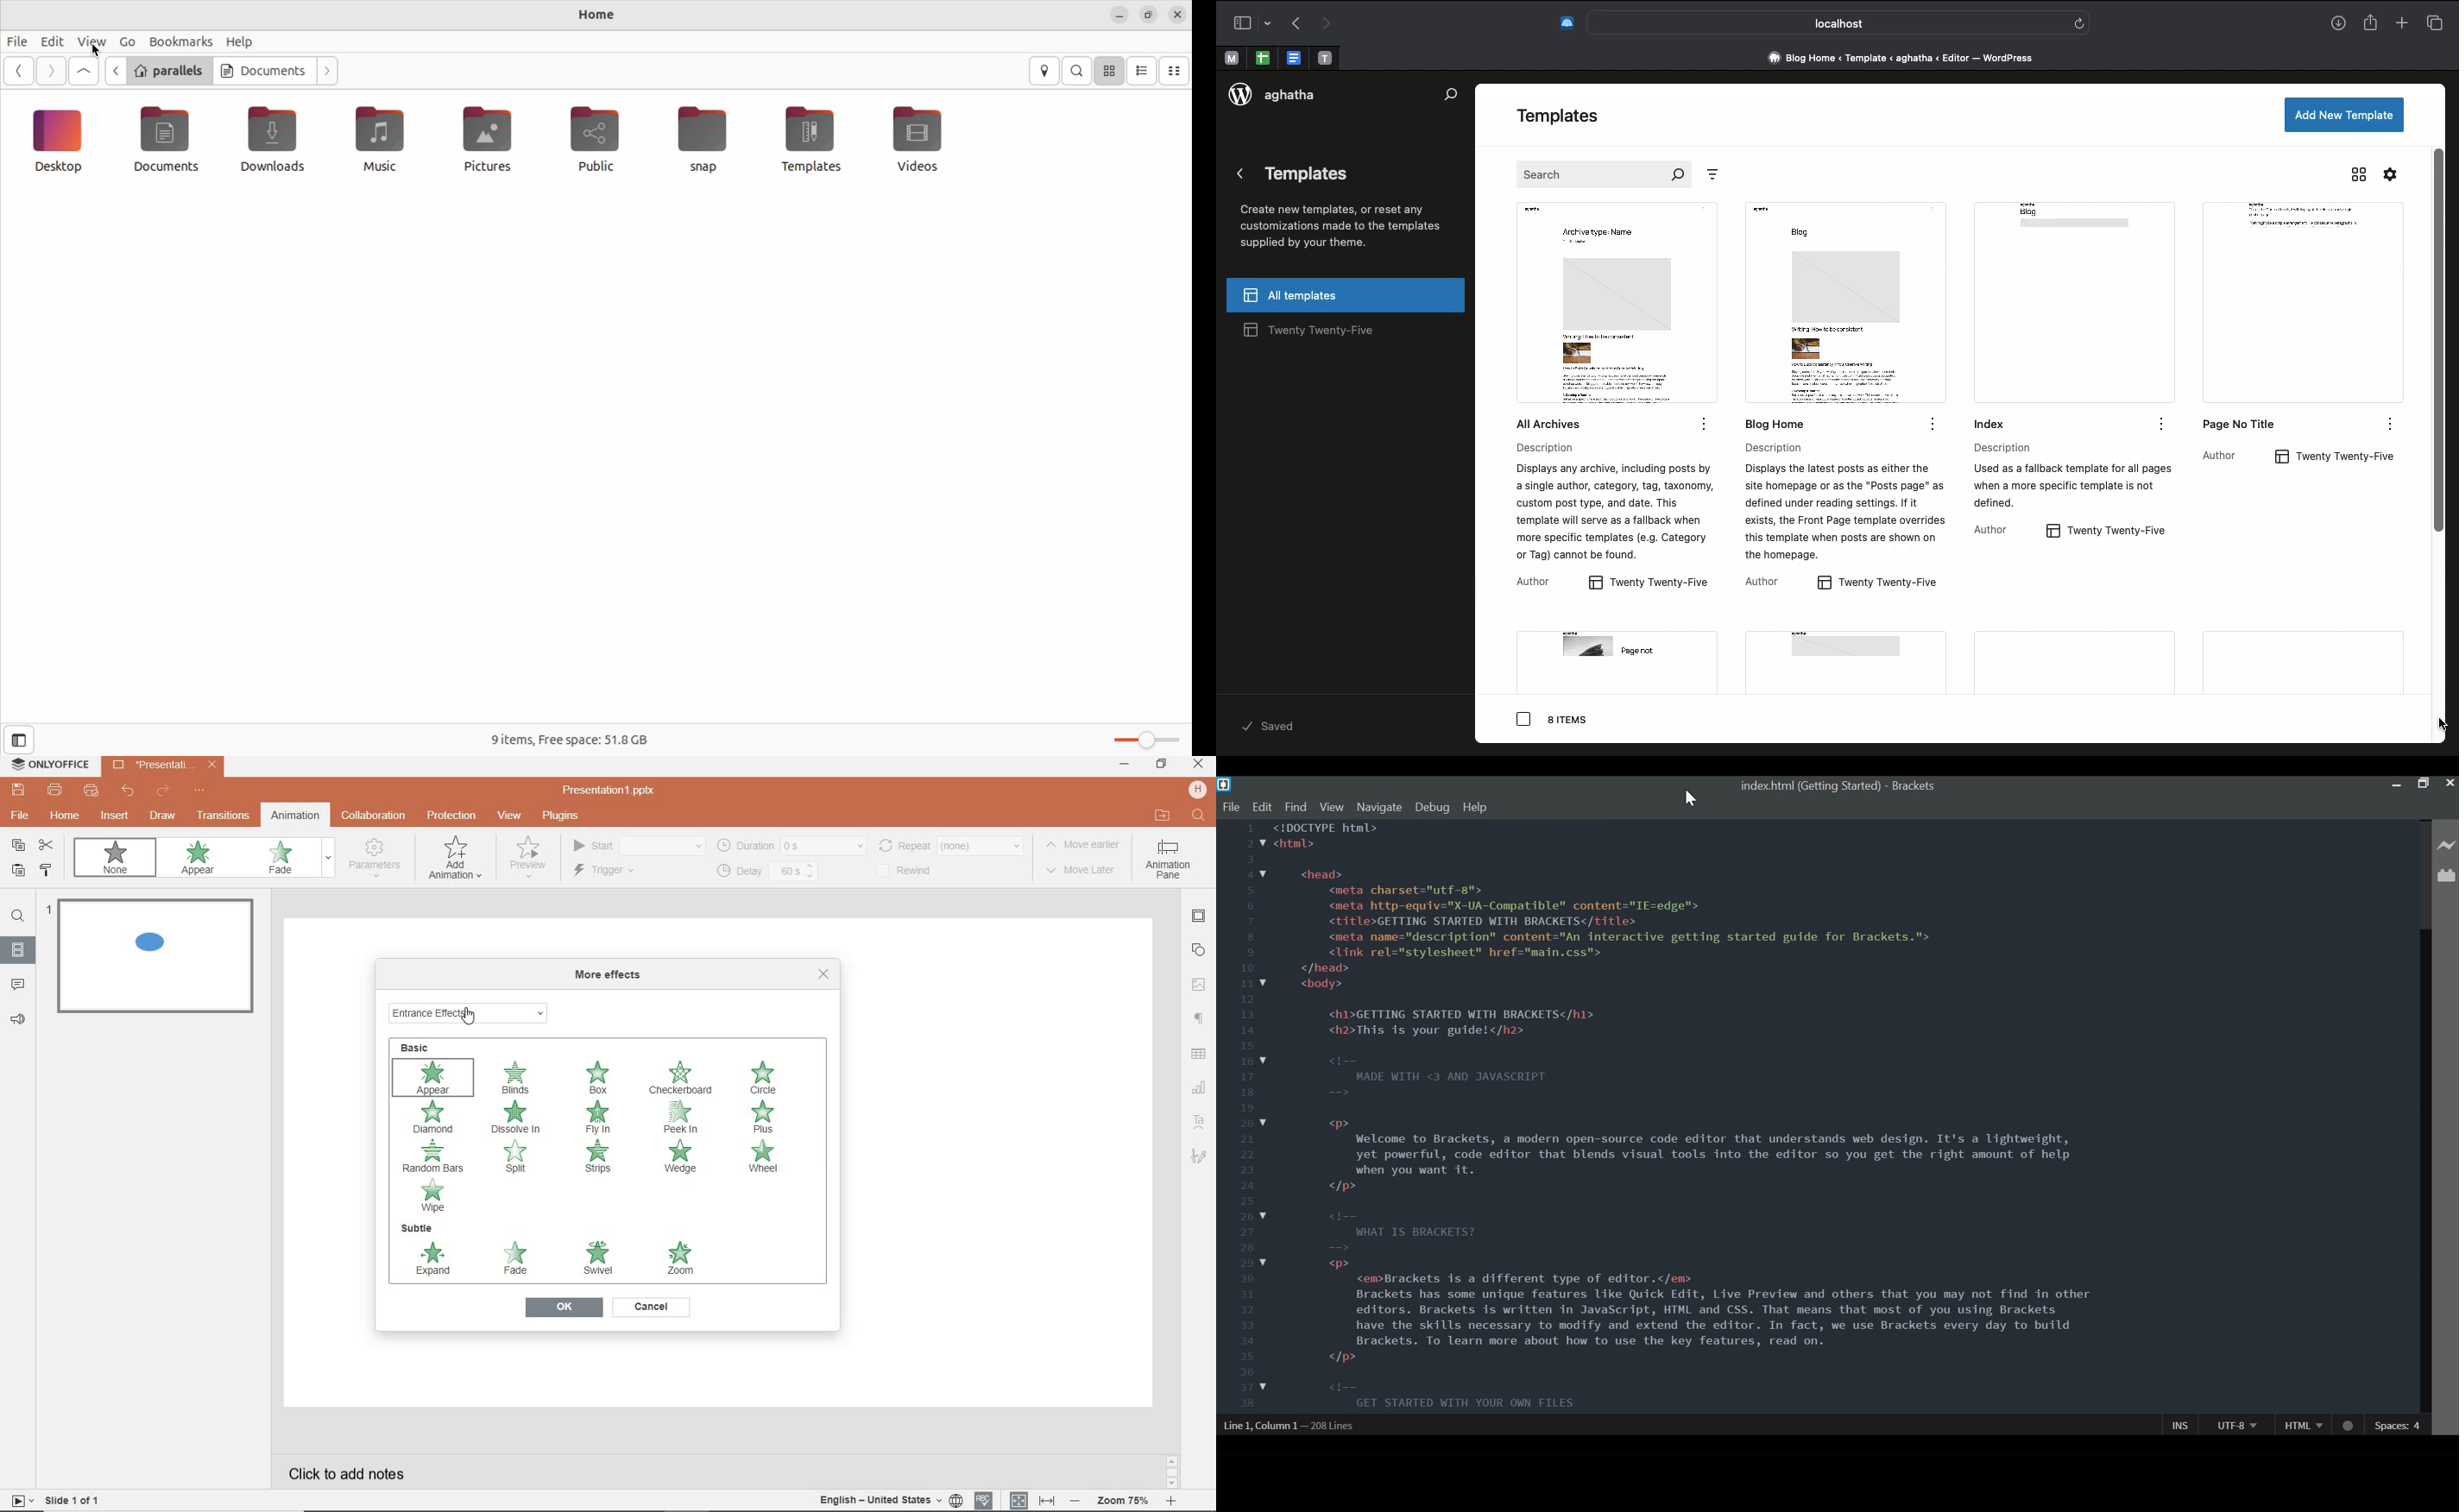  I want to click on Space: 4, so click(2399, 1424).